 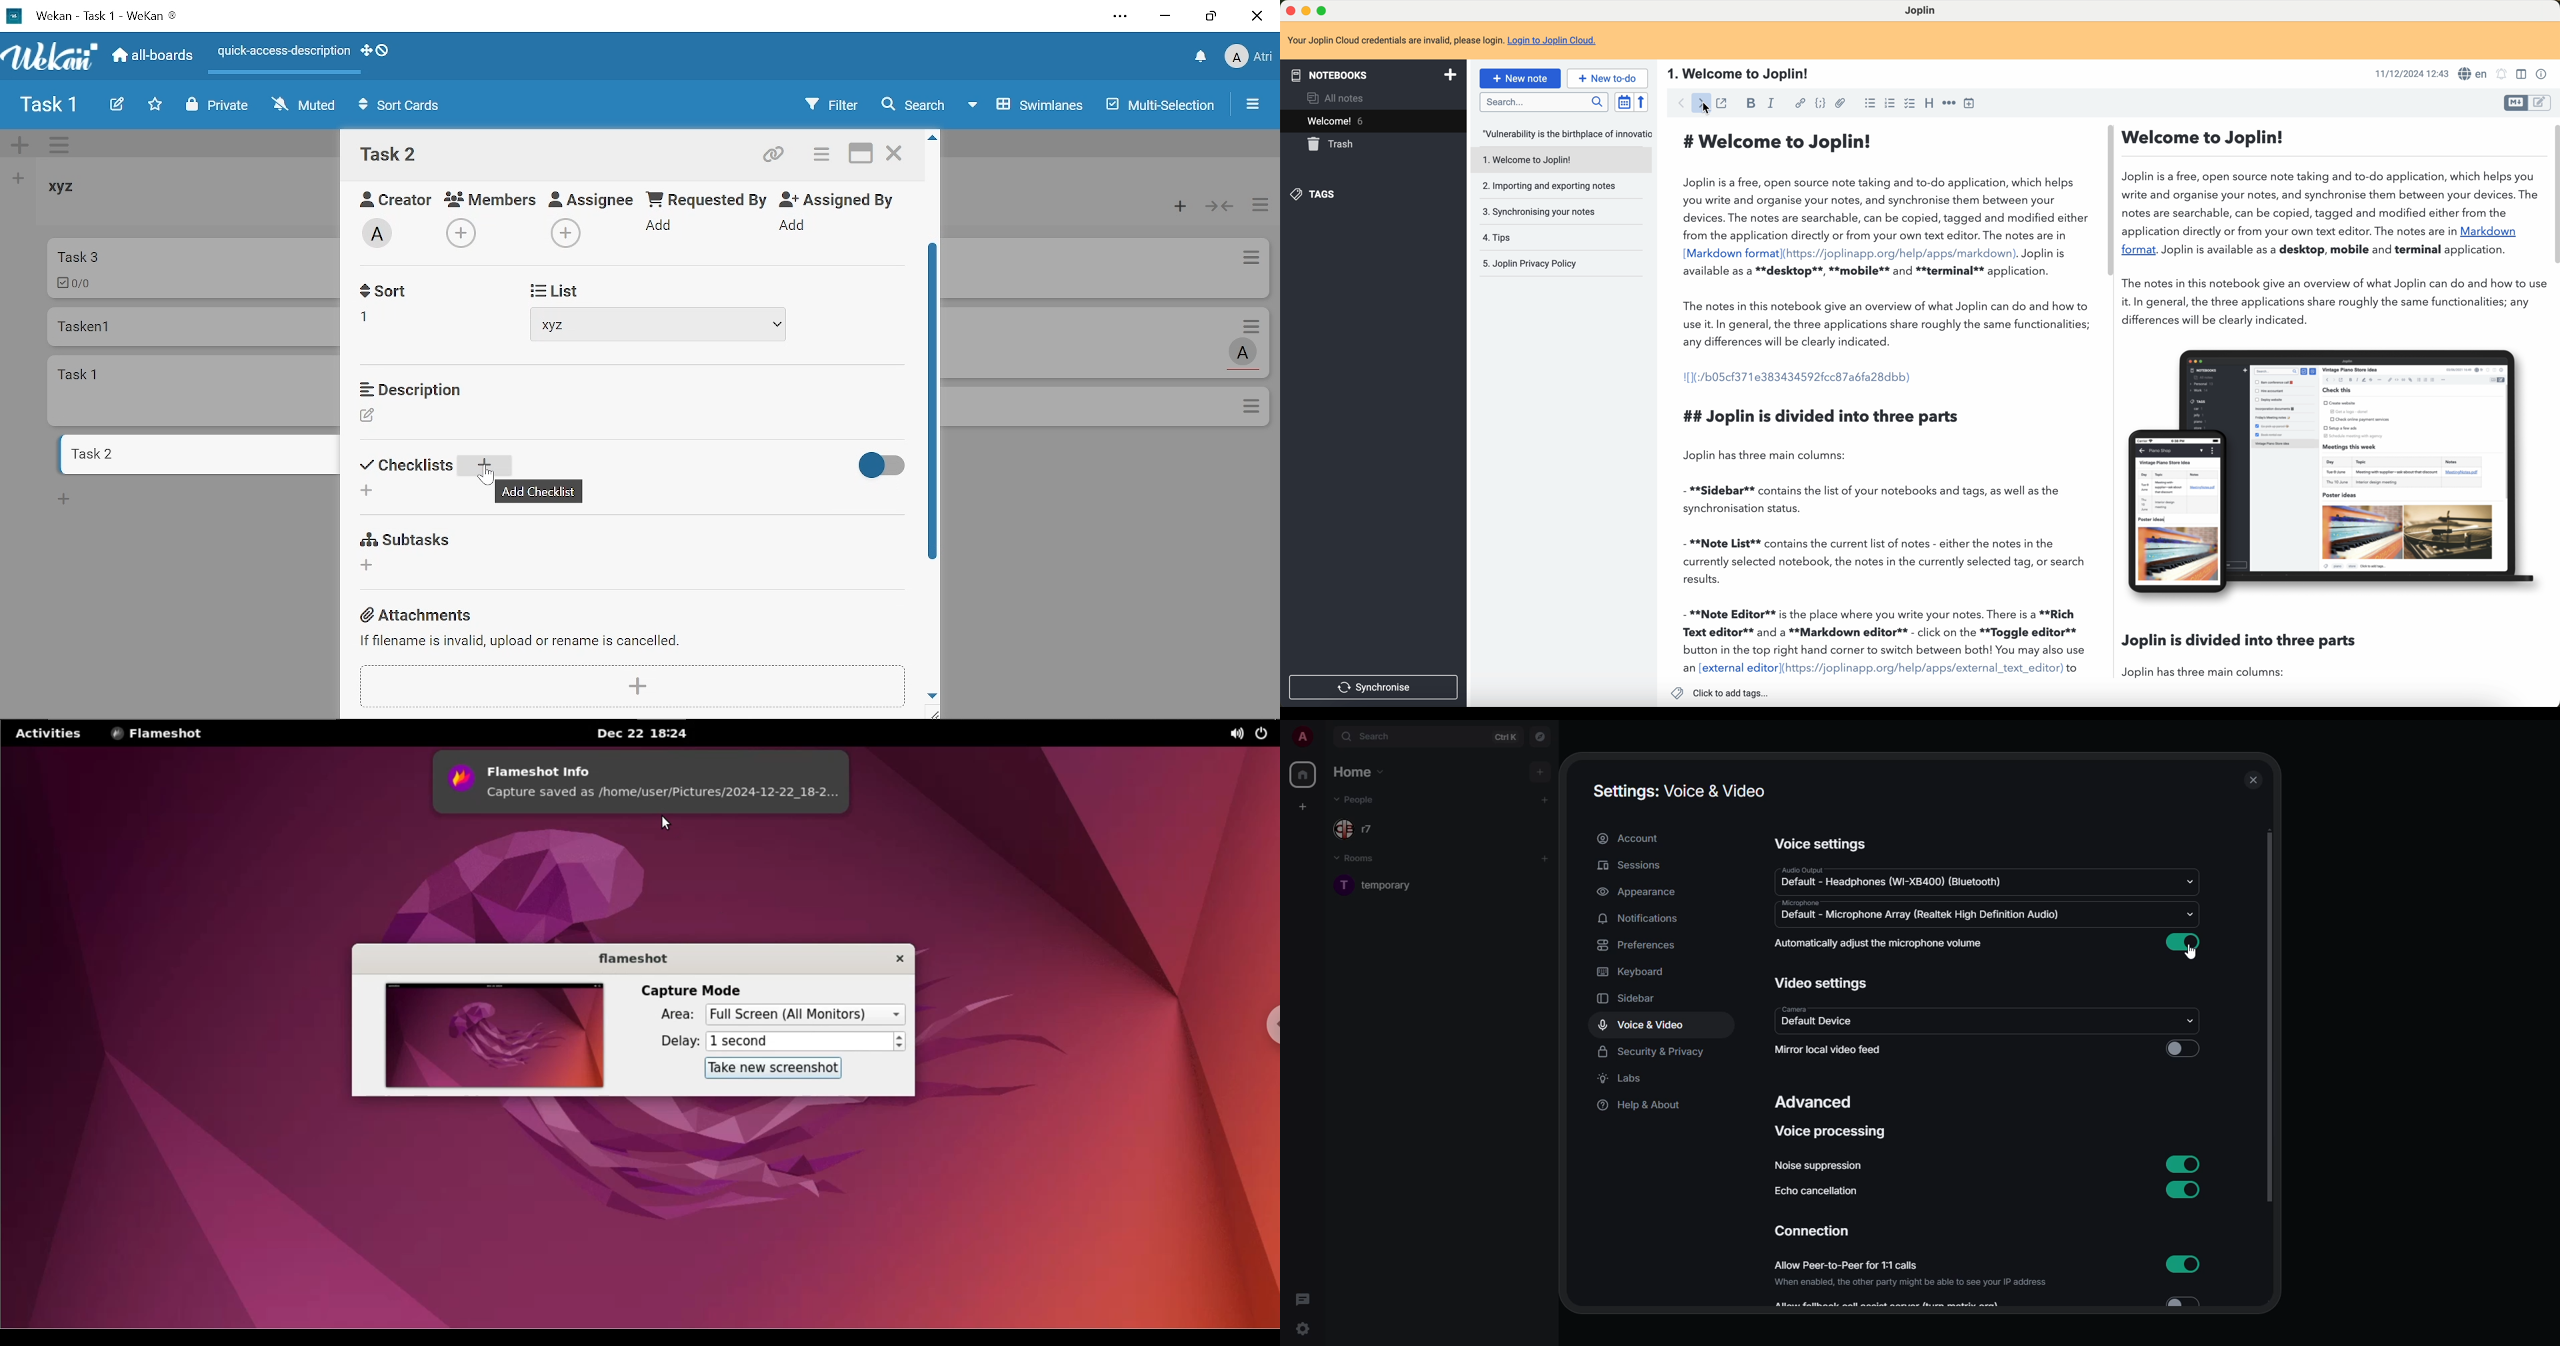 I want to click on Add, so click(x=634, y=685).